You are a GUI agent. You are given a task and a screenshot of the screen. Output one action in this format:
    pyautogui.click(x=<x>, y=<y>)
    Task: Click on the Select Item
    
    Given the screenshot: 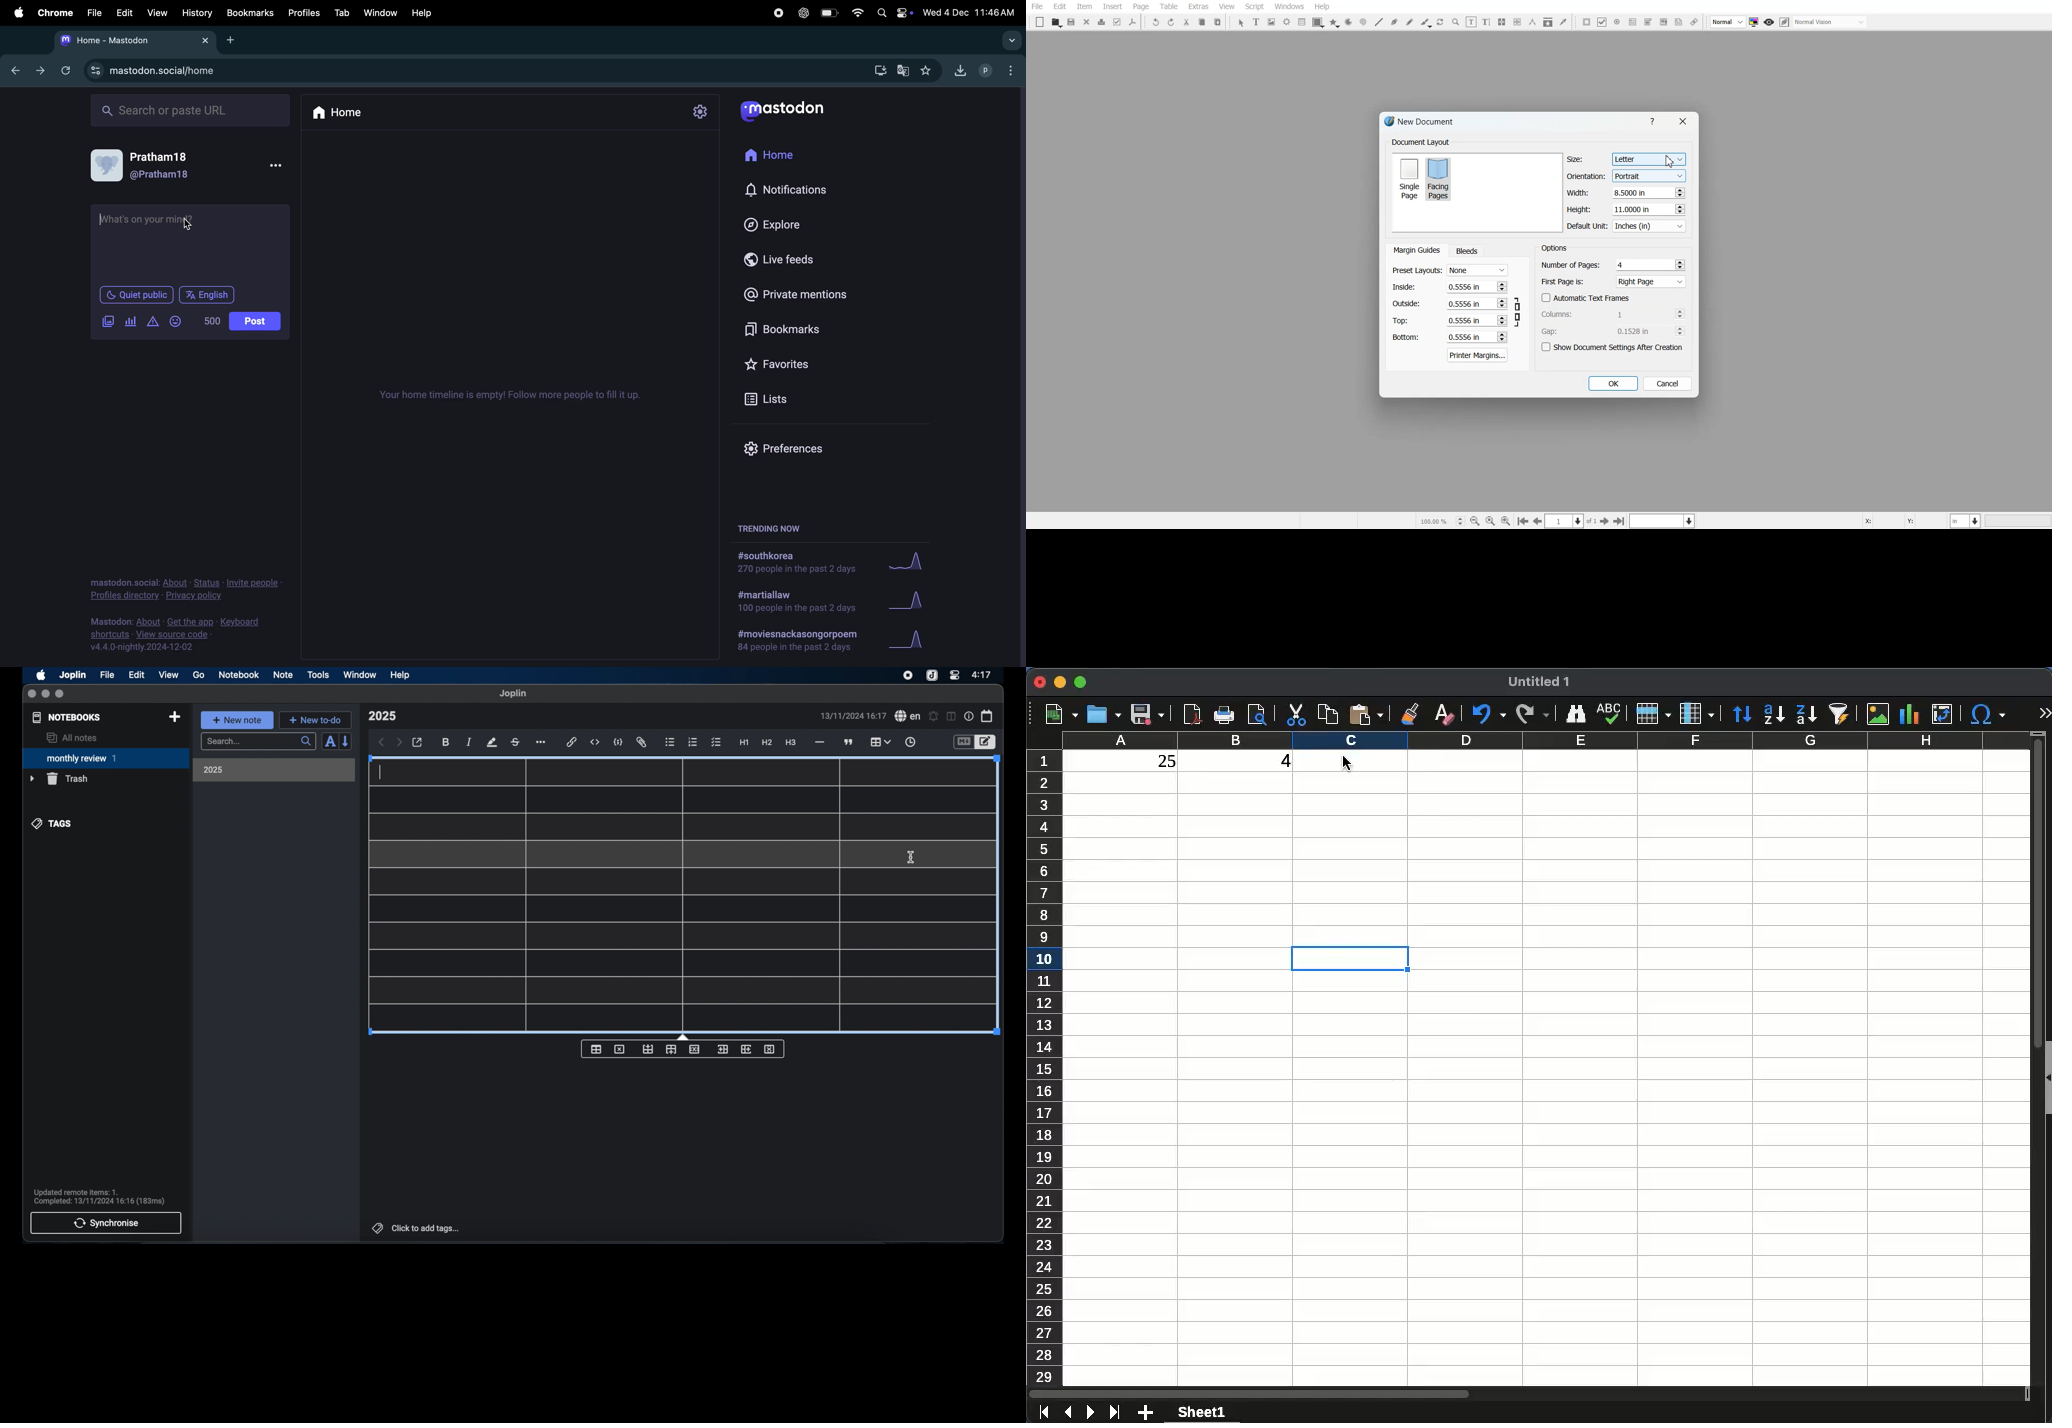 What is the action you would take?
    pyautogui.click(x=1241, y=23)
    